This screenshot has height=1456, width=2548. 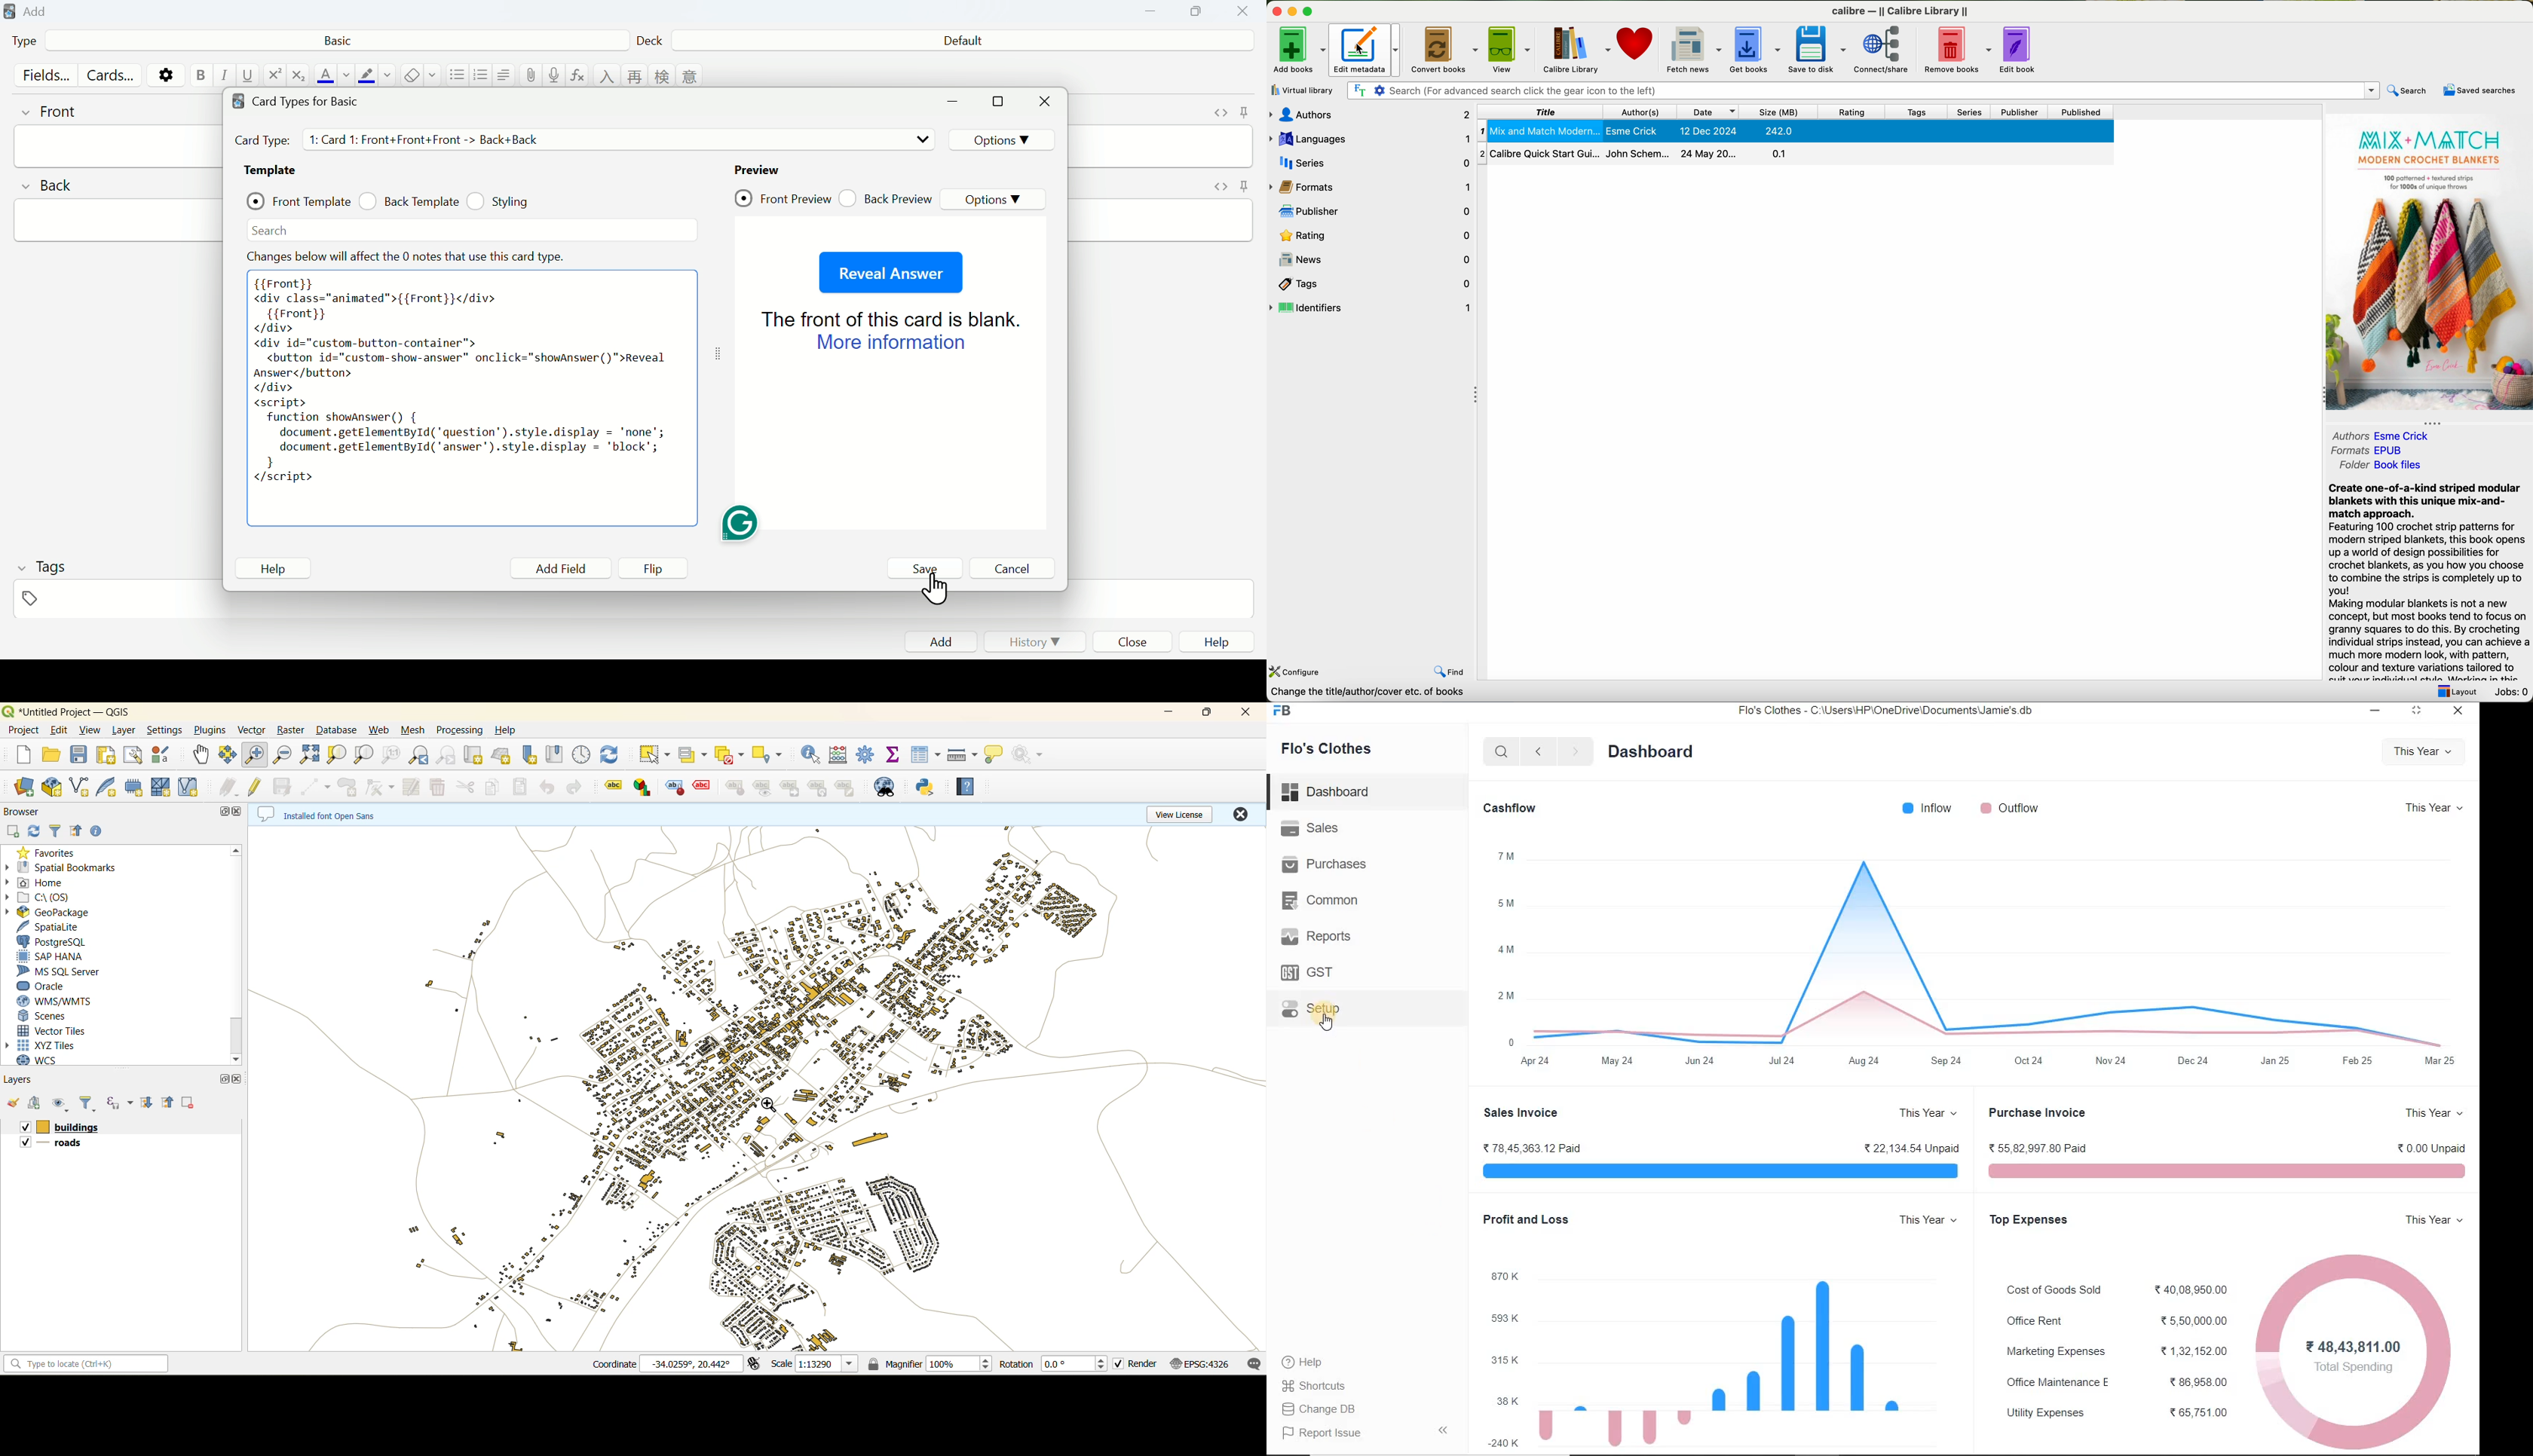 I want to click on underline text, so click(x=248, y=75).